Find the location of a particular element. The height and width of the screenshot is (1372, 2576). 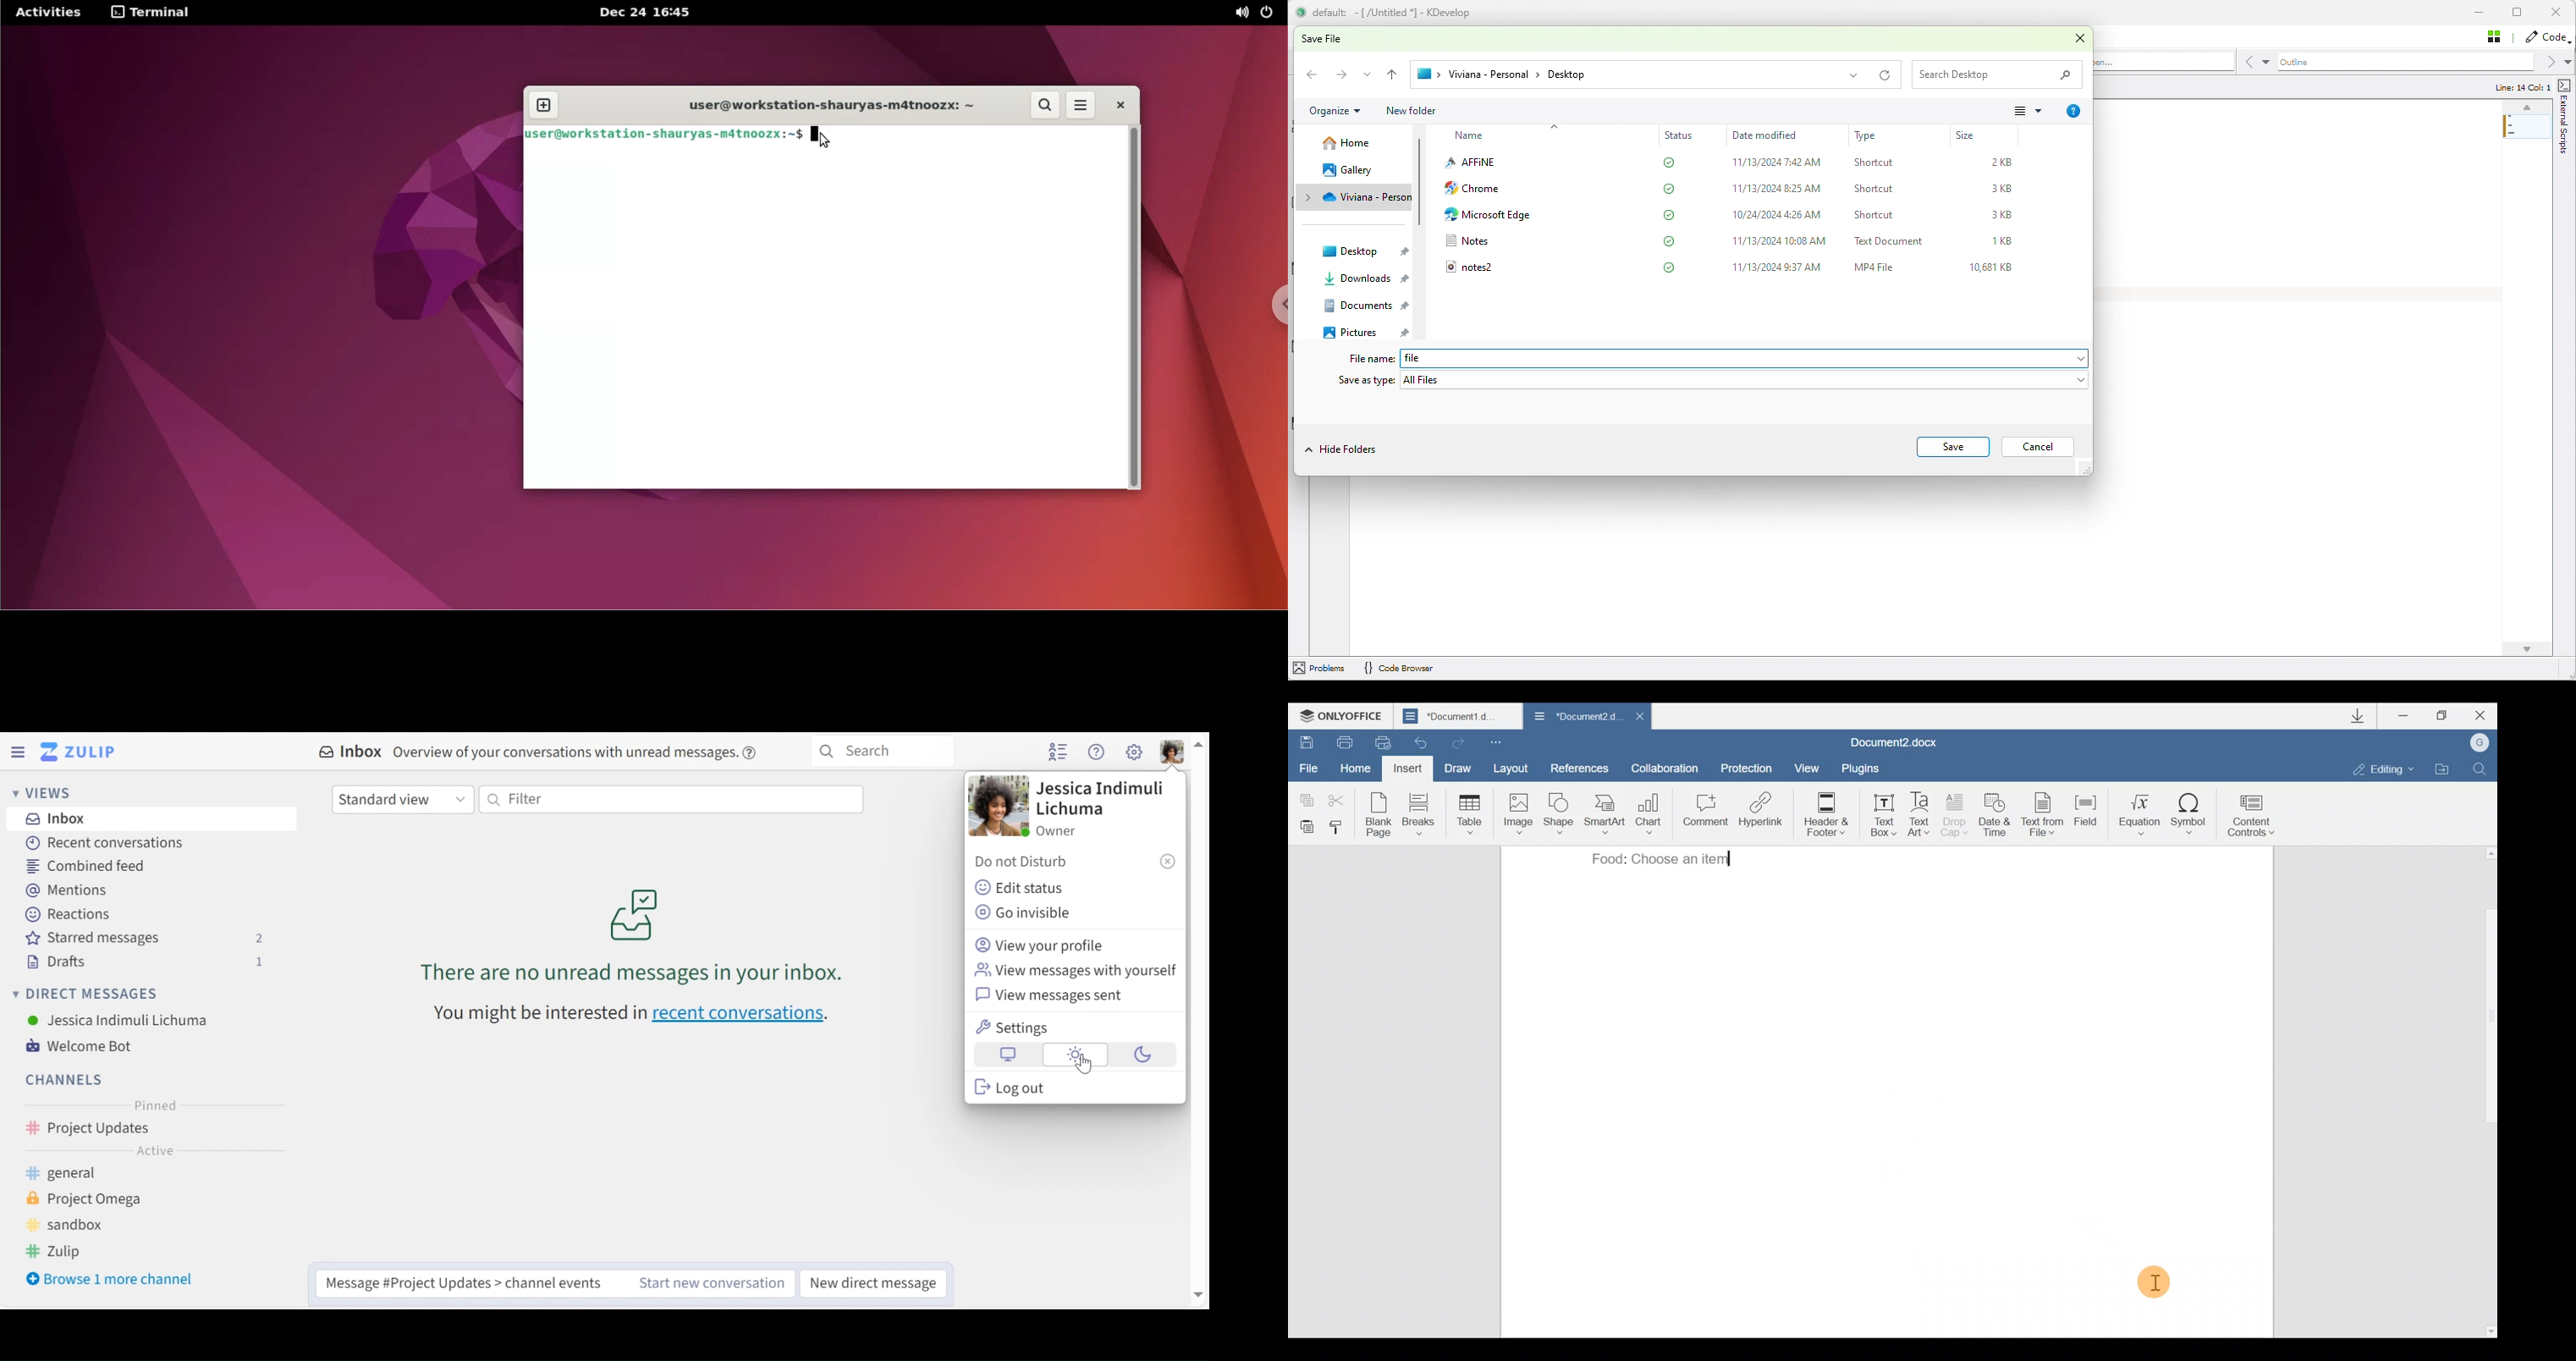

Cursor is located at coordinates (1082, 1065).